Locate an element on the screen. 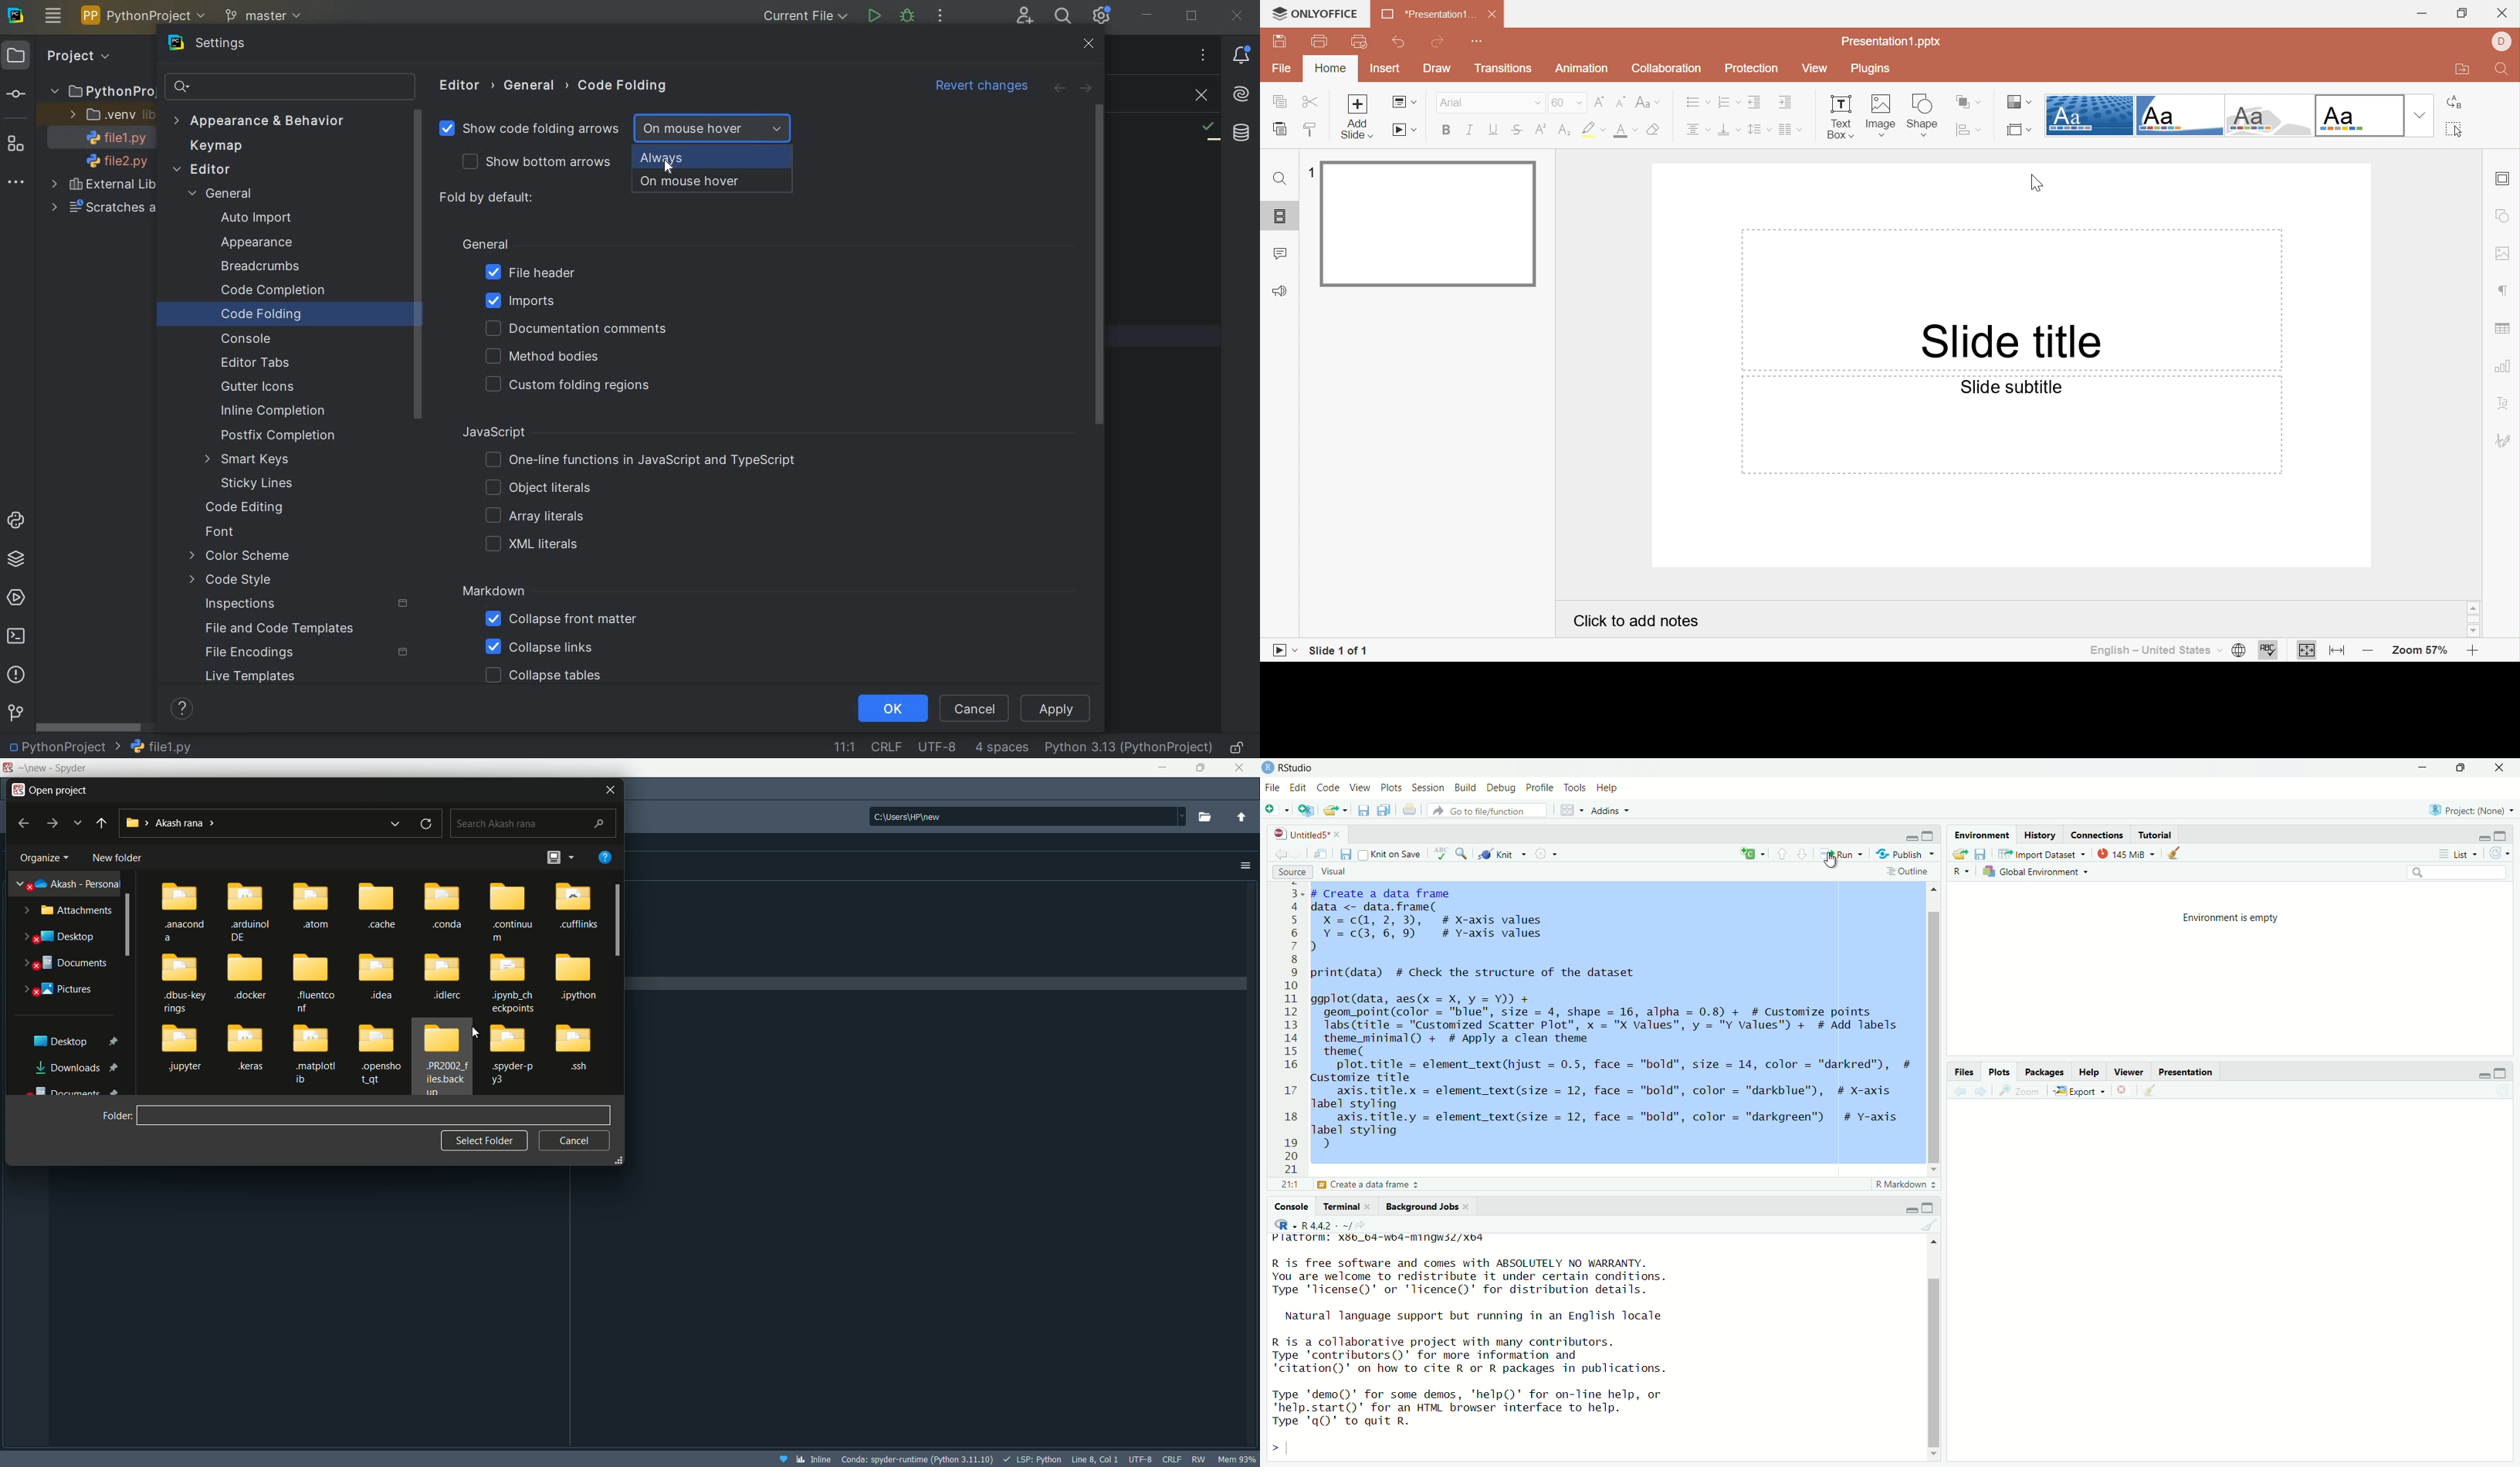 The height and width of the screenshot is (1484, 2520). SEARCH SETTINGS is located at coordinates (289, 88).